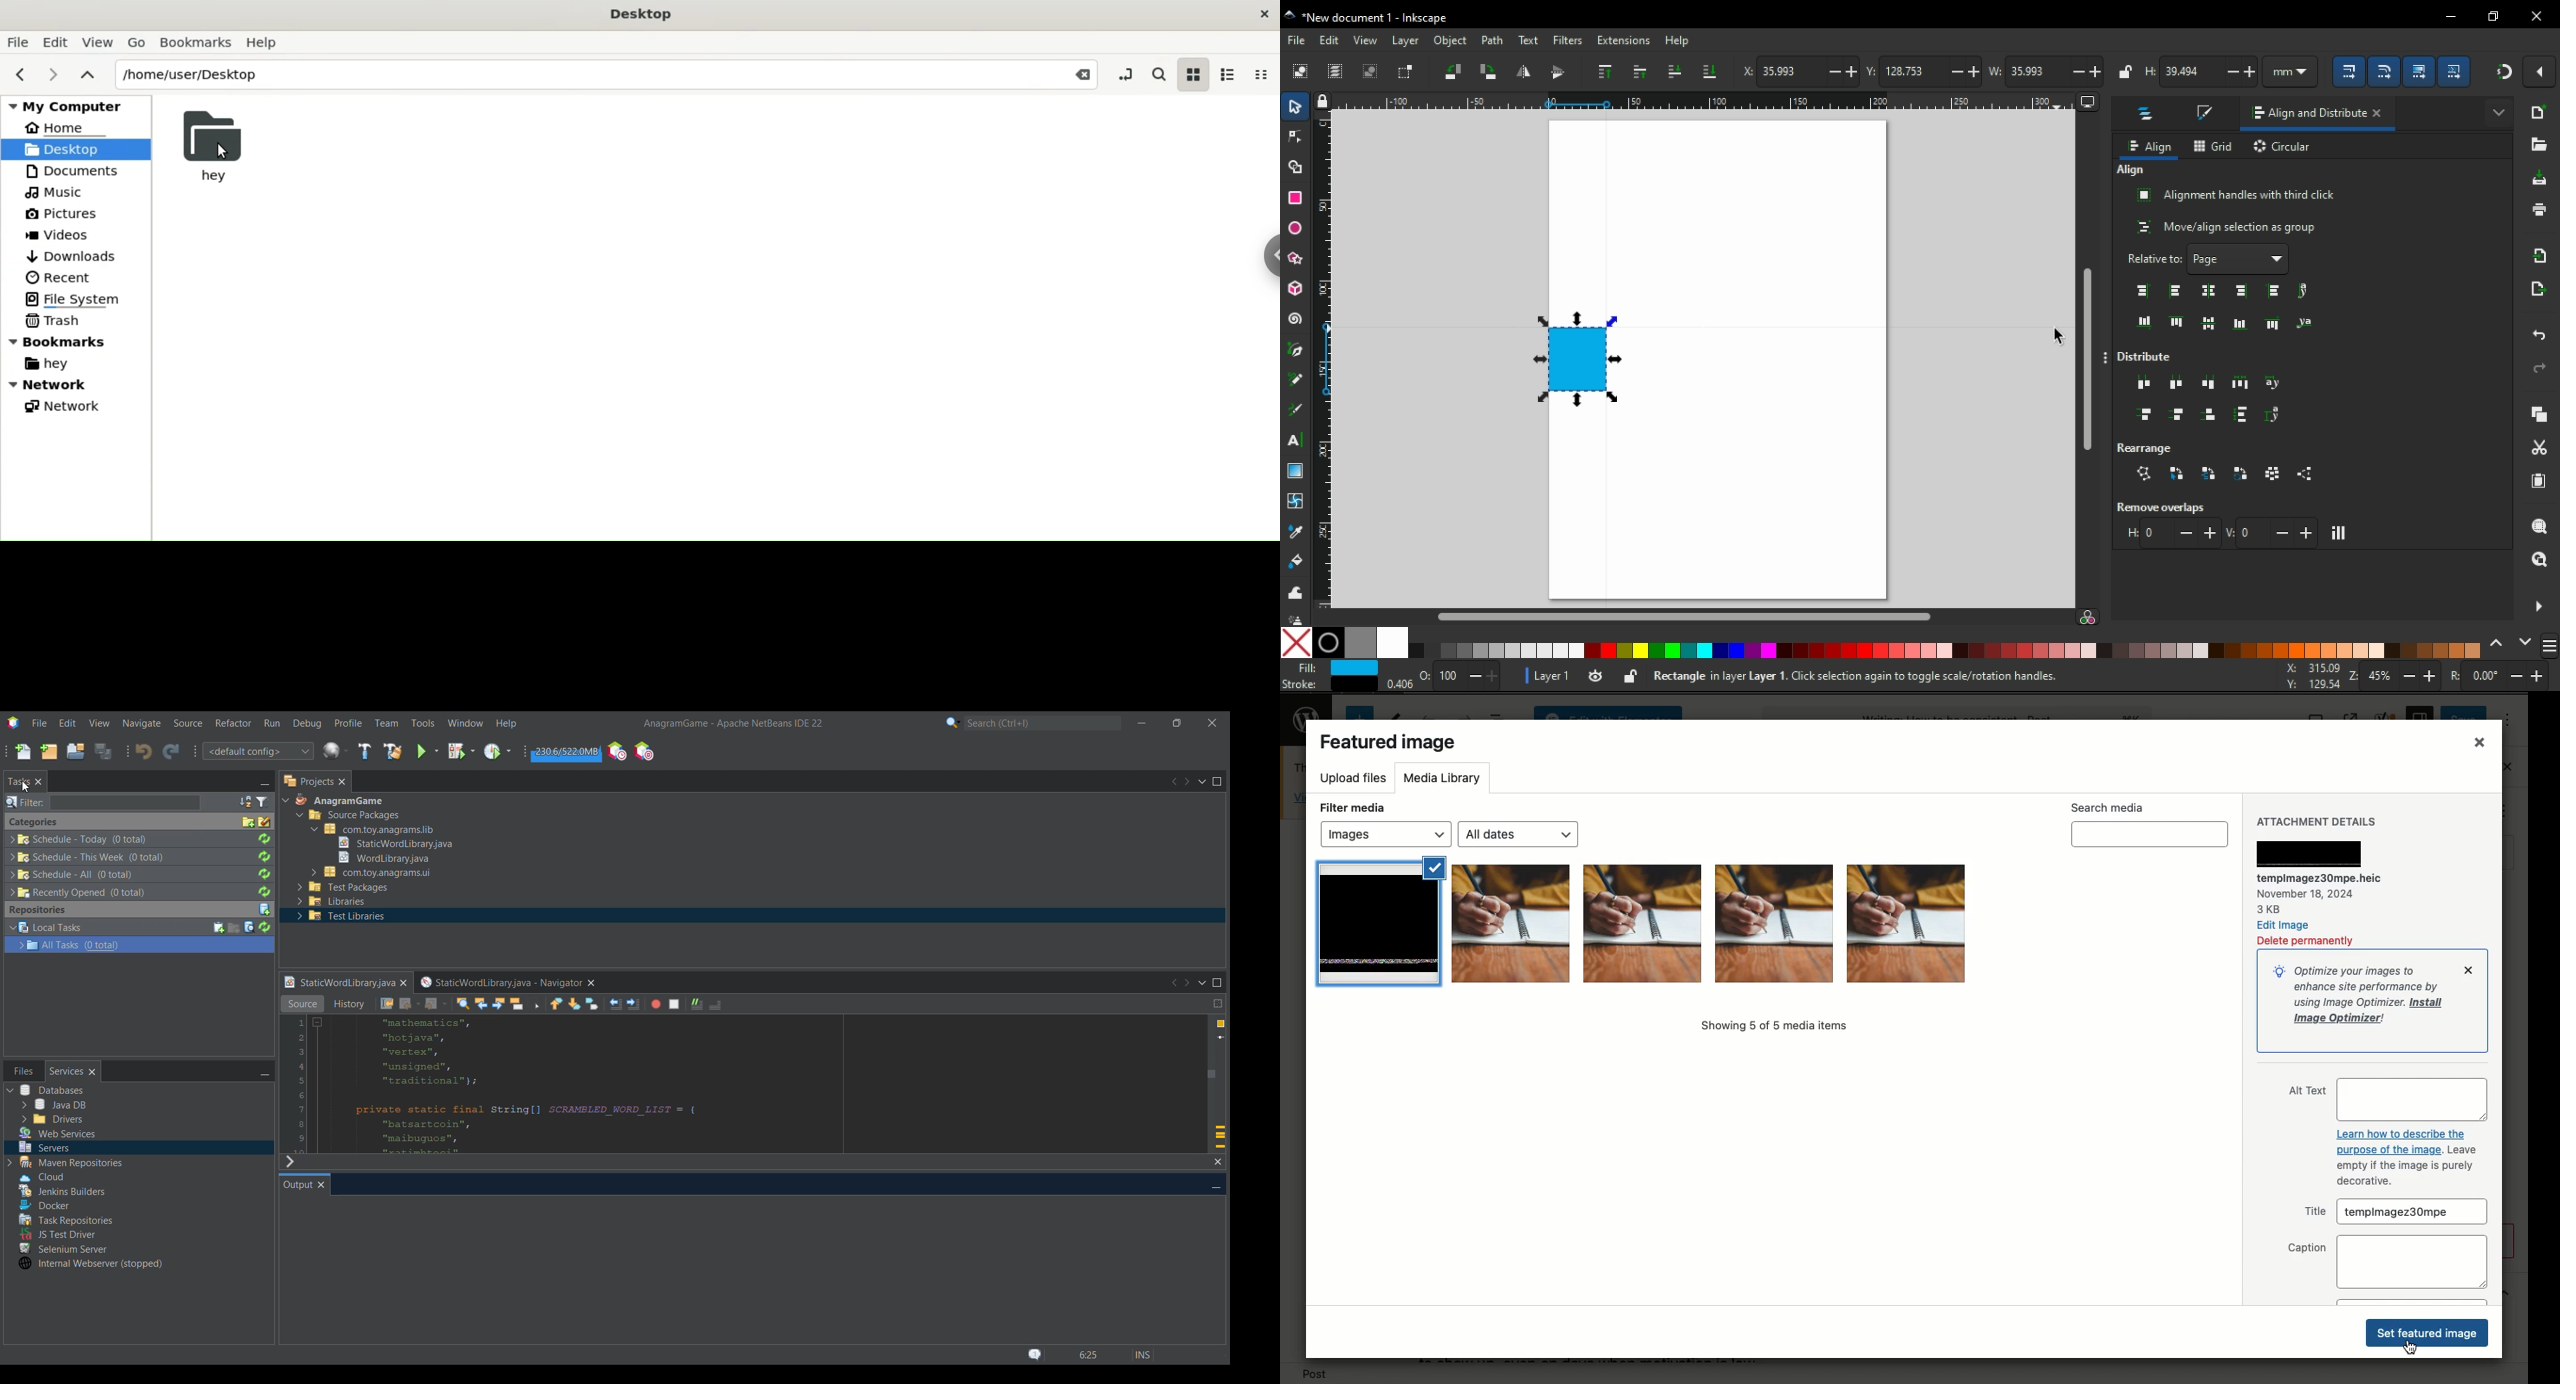 The image size is (2576, 1400). I want to click on Videos, so click(58, 236).